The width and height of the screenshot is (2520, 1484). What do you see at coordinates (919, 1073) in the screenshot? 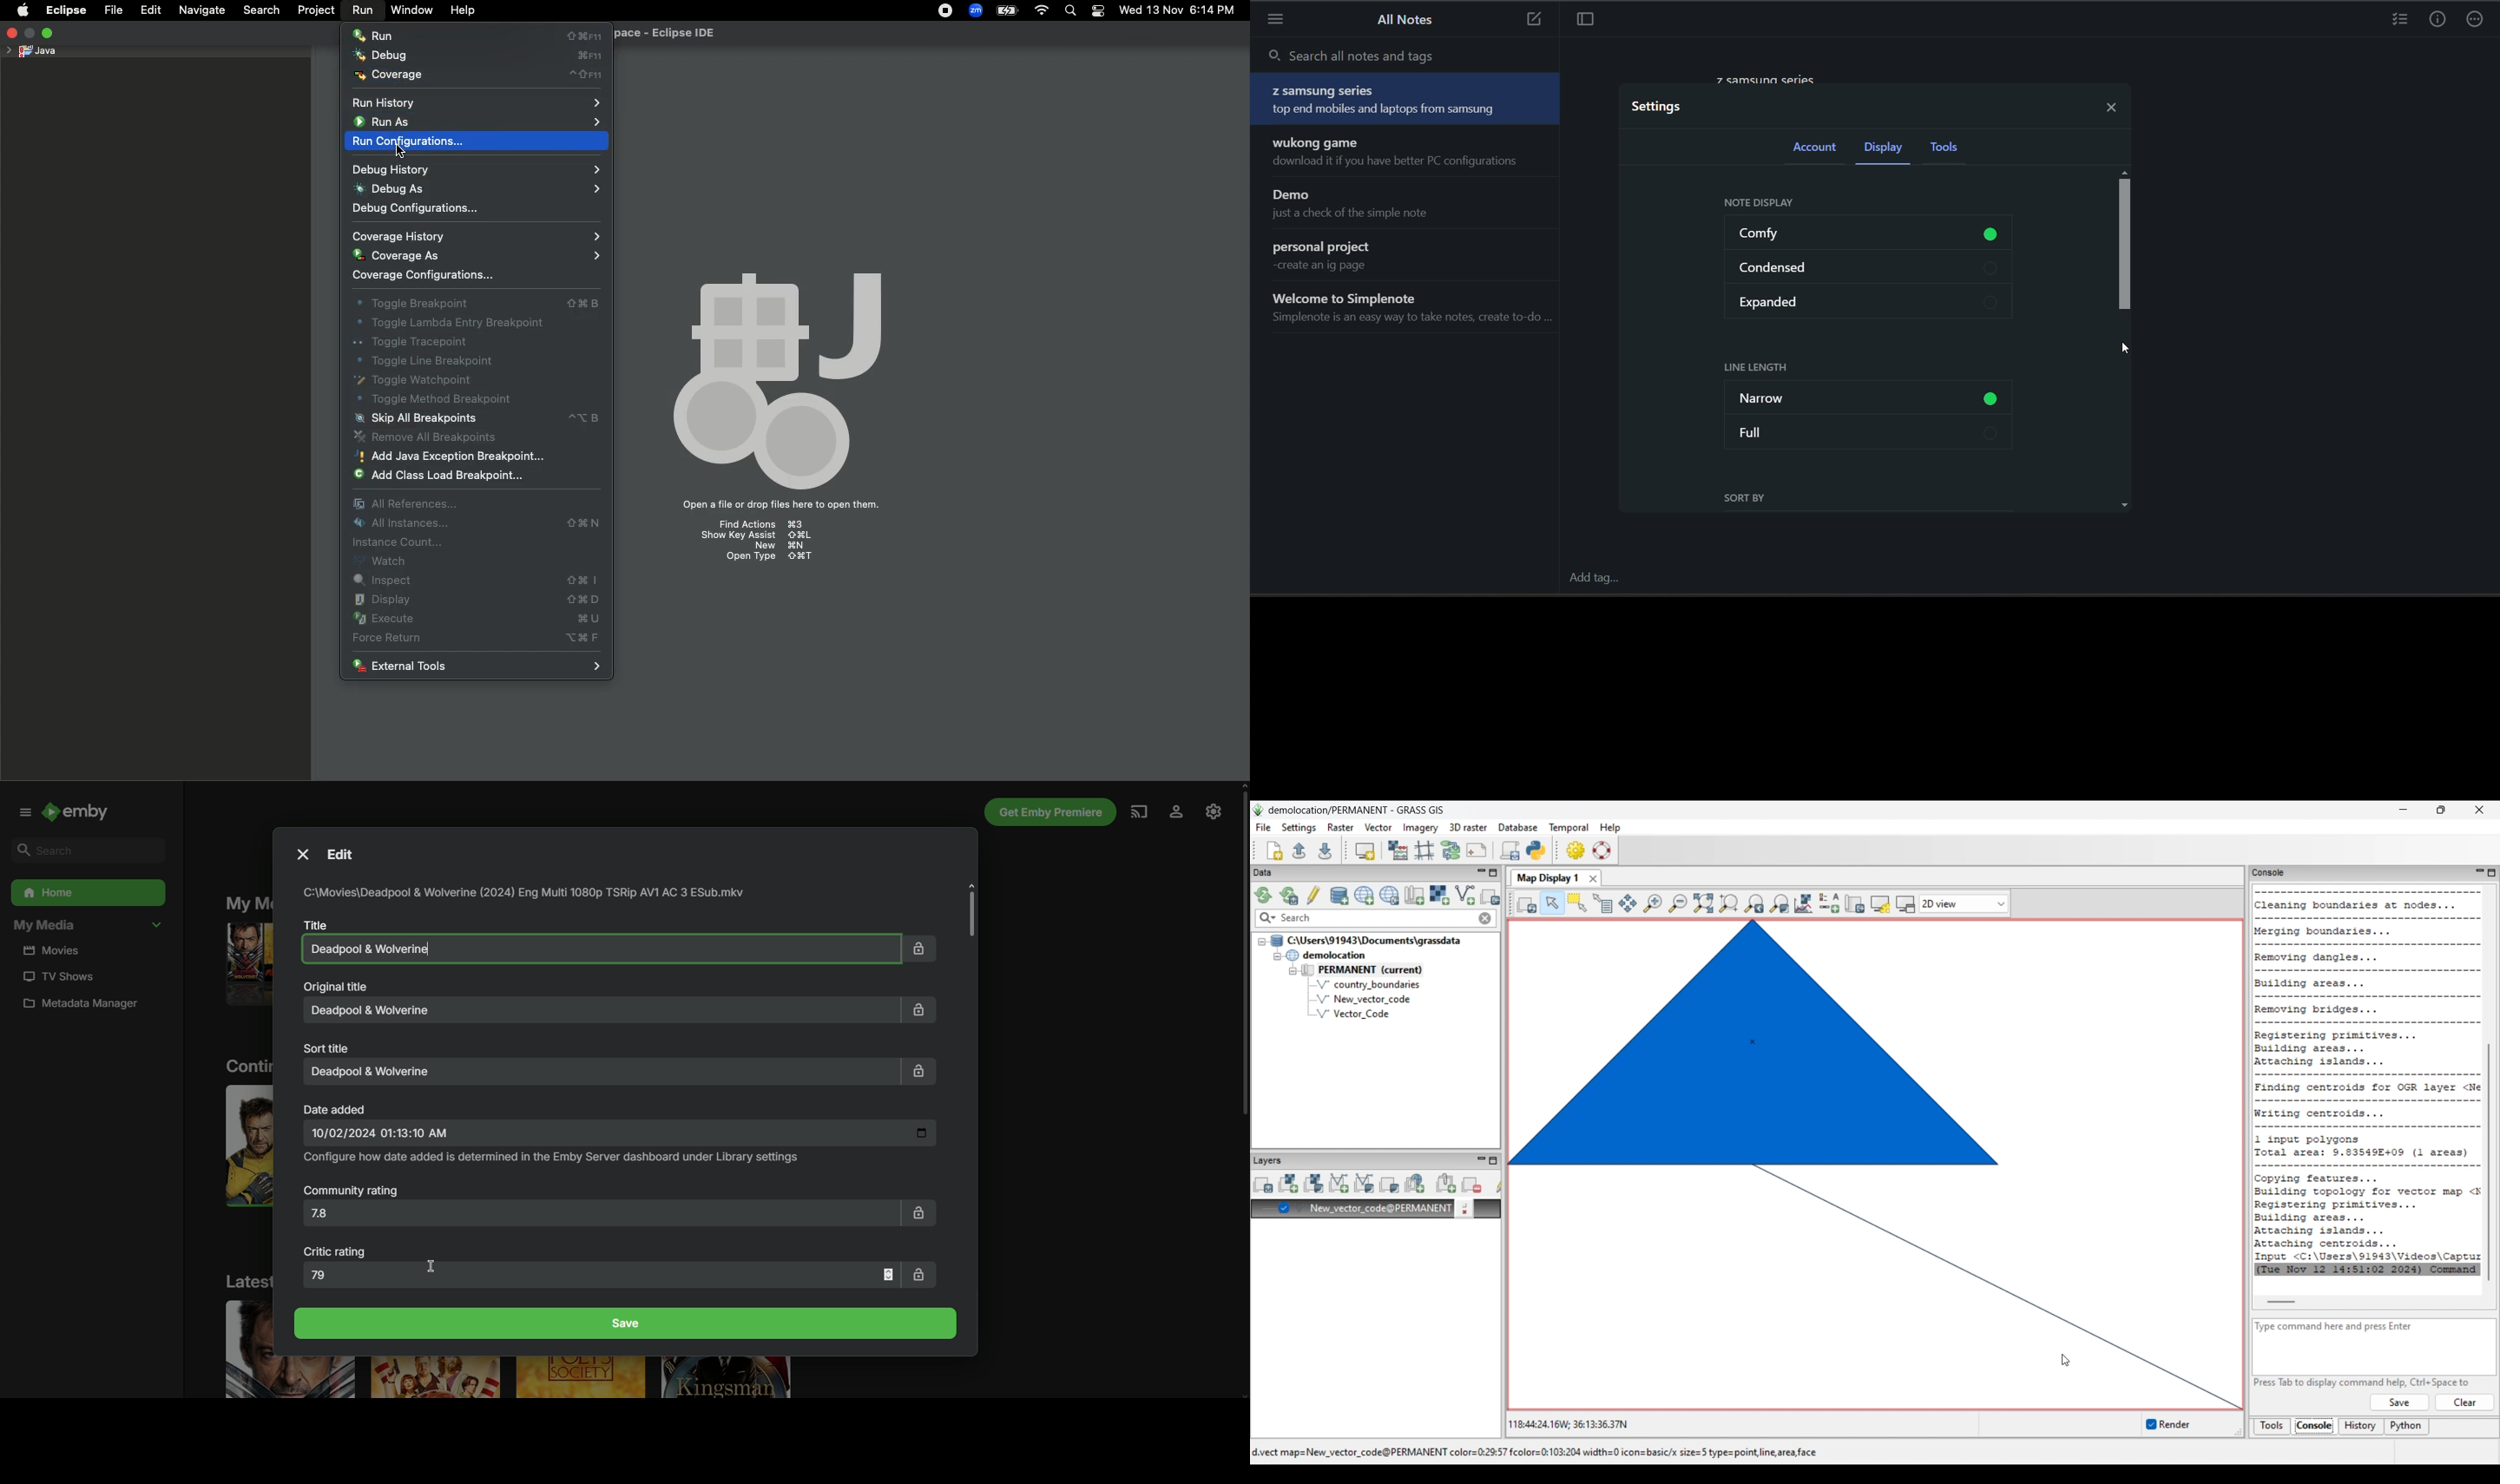
I see `Lock` at bounding box center [919, 1073].